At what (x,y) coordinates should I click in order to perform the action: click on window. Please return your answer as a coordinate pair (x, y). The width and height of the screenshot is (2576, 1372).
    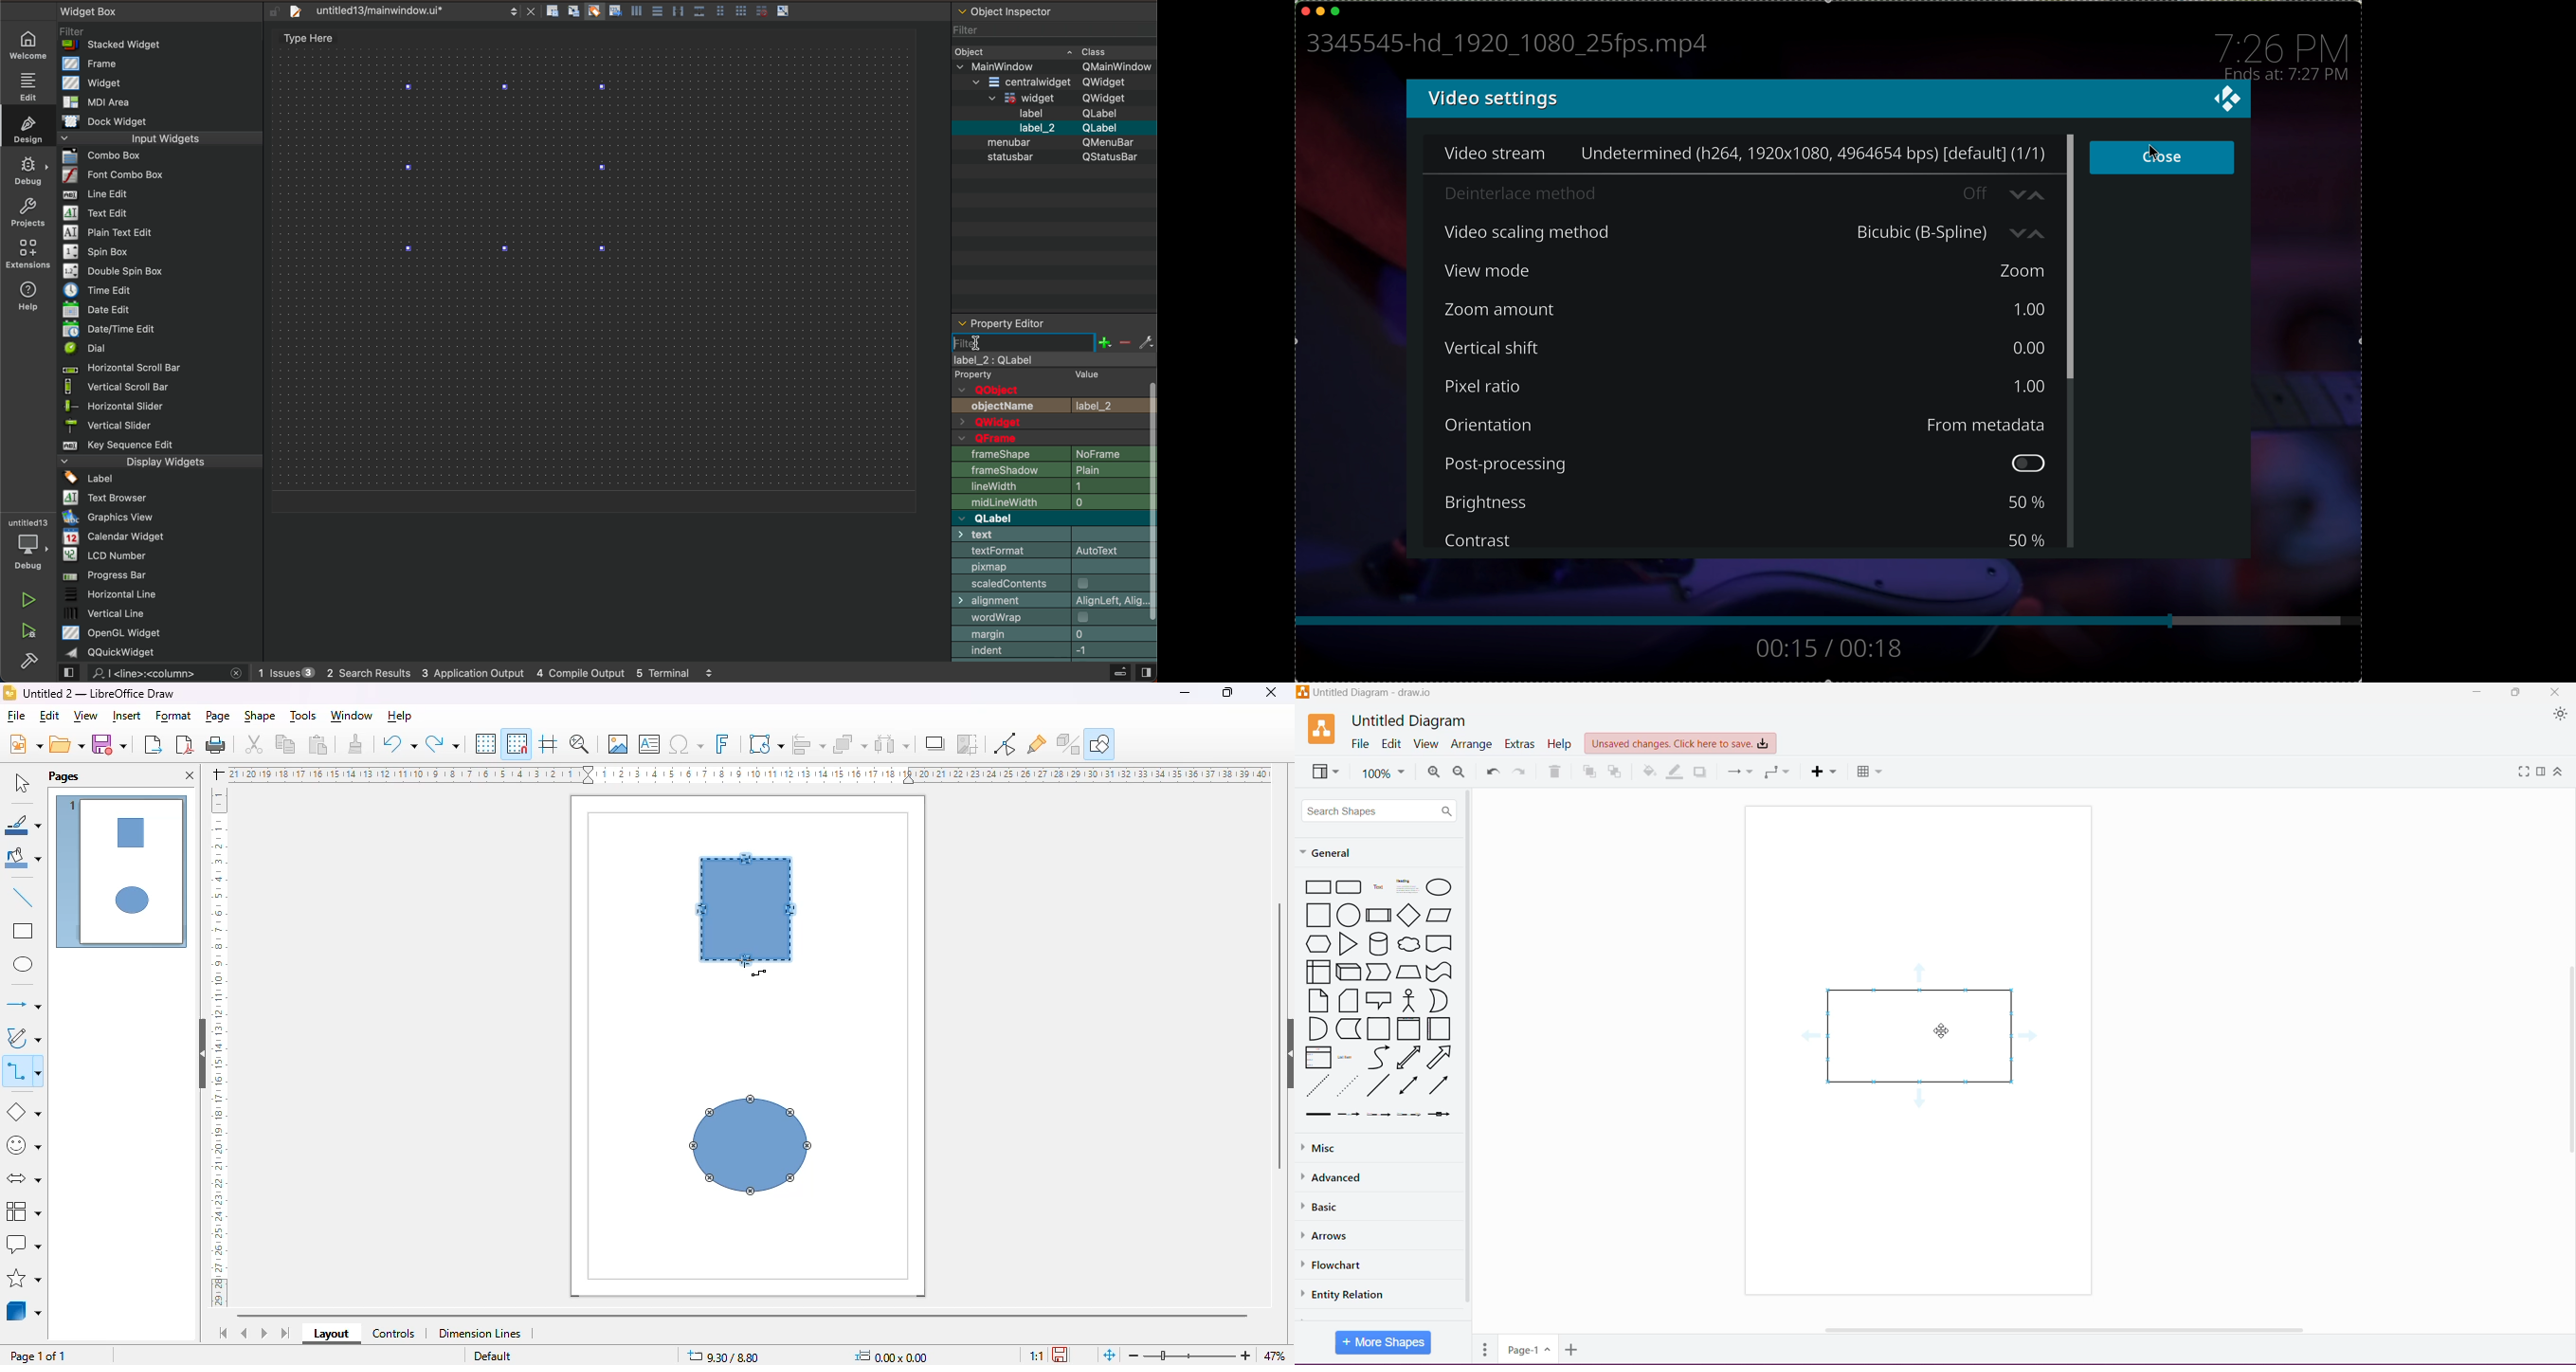
    Looking at the image, I should click on (352, 716).